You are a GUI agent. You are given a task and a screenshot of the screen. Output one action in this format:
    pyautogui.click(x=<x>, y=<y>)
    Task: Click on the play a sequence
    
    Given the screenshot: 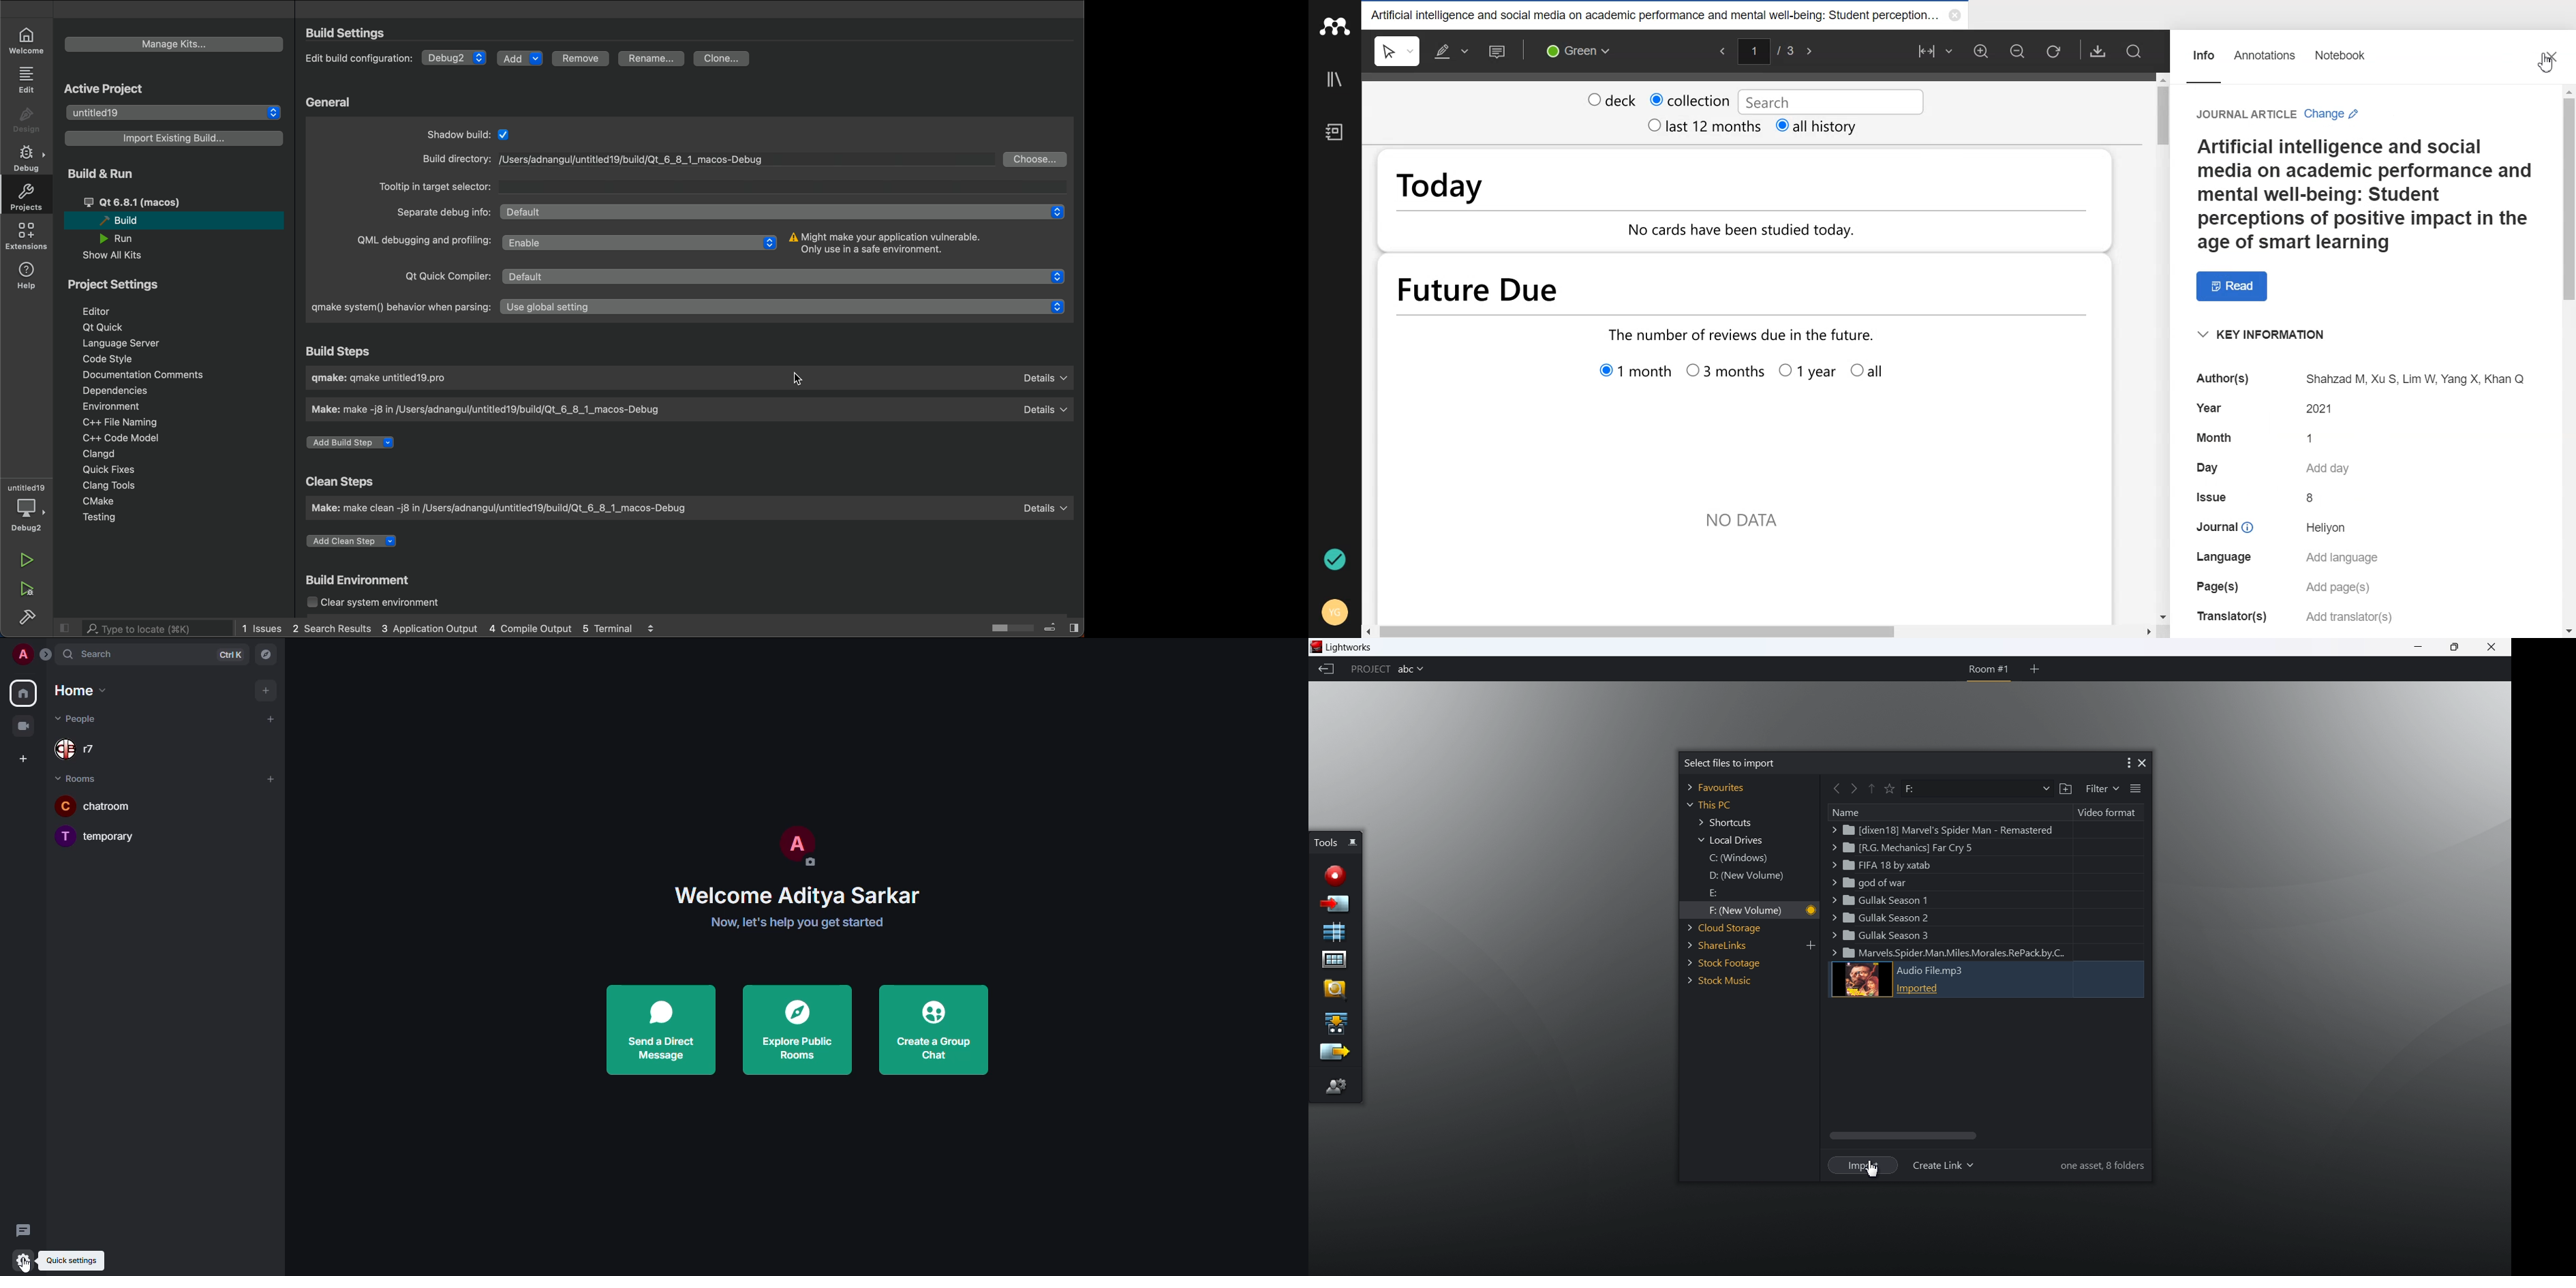 What is the action you would take?
    pyautogui.click(x=1335, y=1022)
    